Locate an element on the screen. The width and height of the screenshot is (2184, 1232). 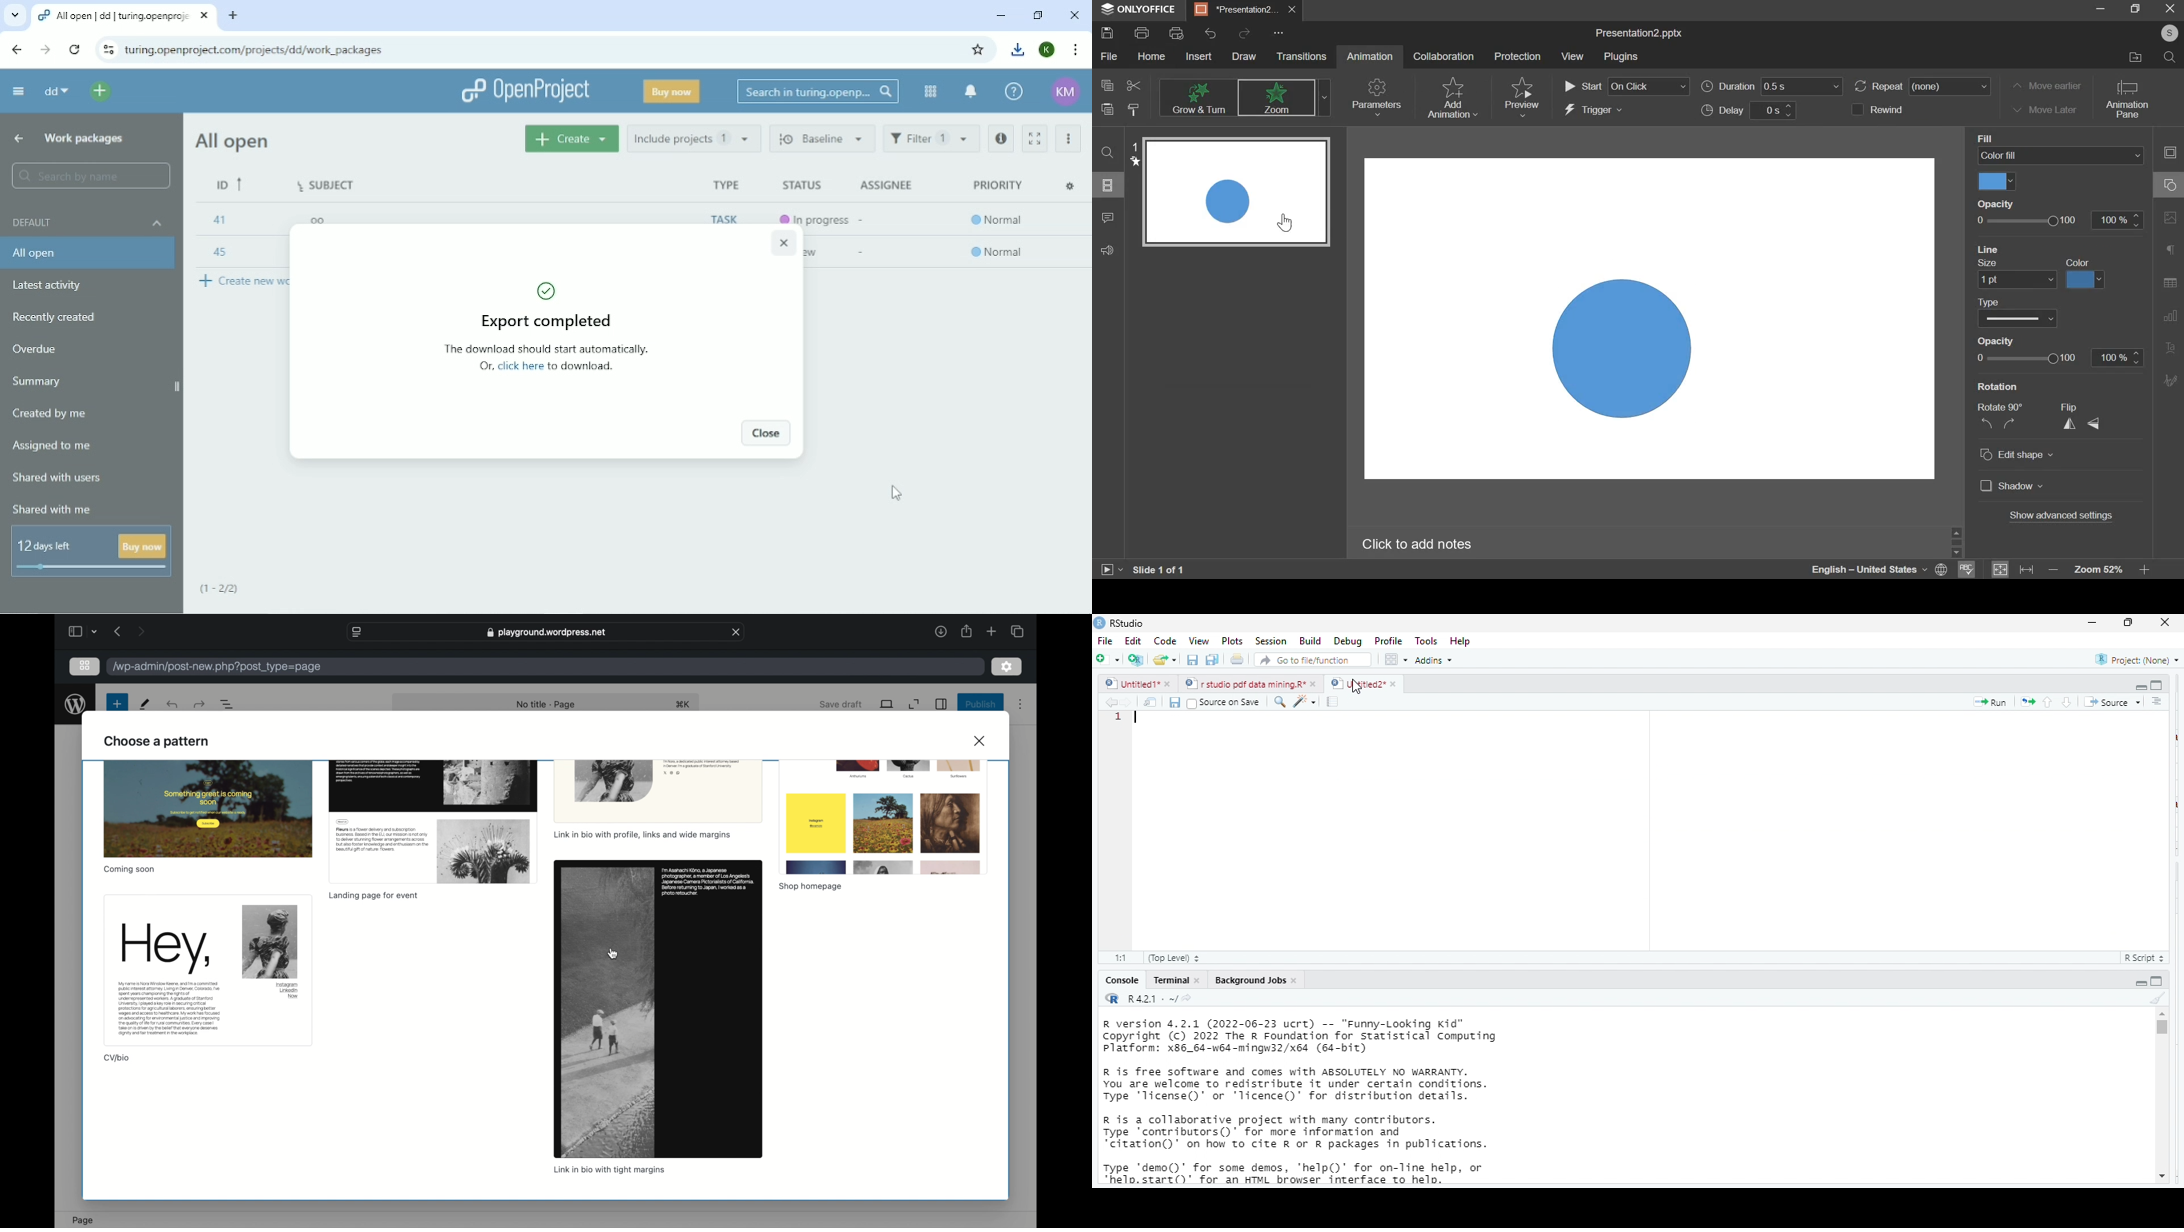
copy is located at coordinates (1106, 84).